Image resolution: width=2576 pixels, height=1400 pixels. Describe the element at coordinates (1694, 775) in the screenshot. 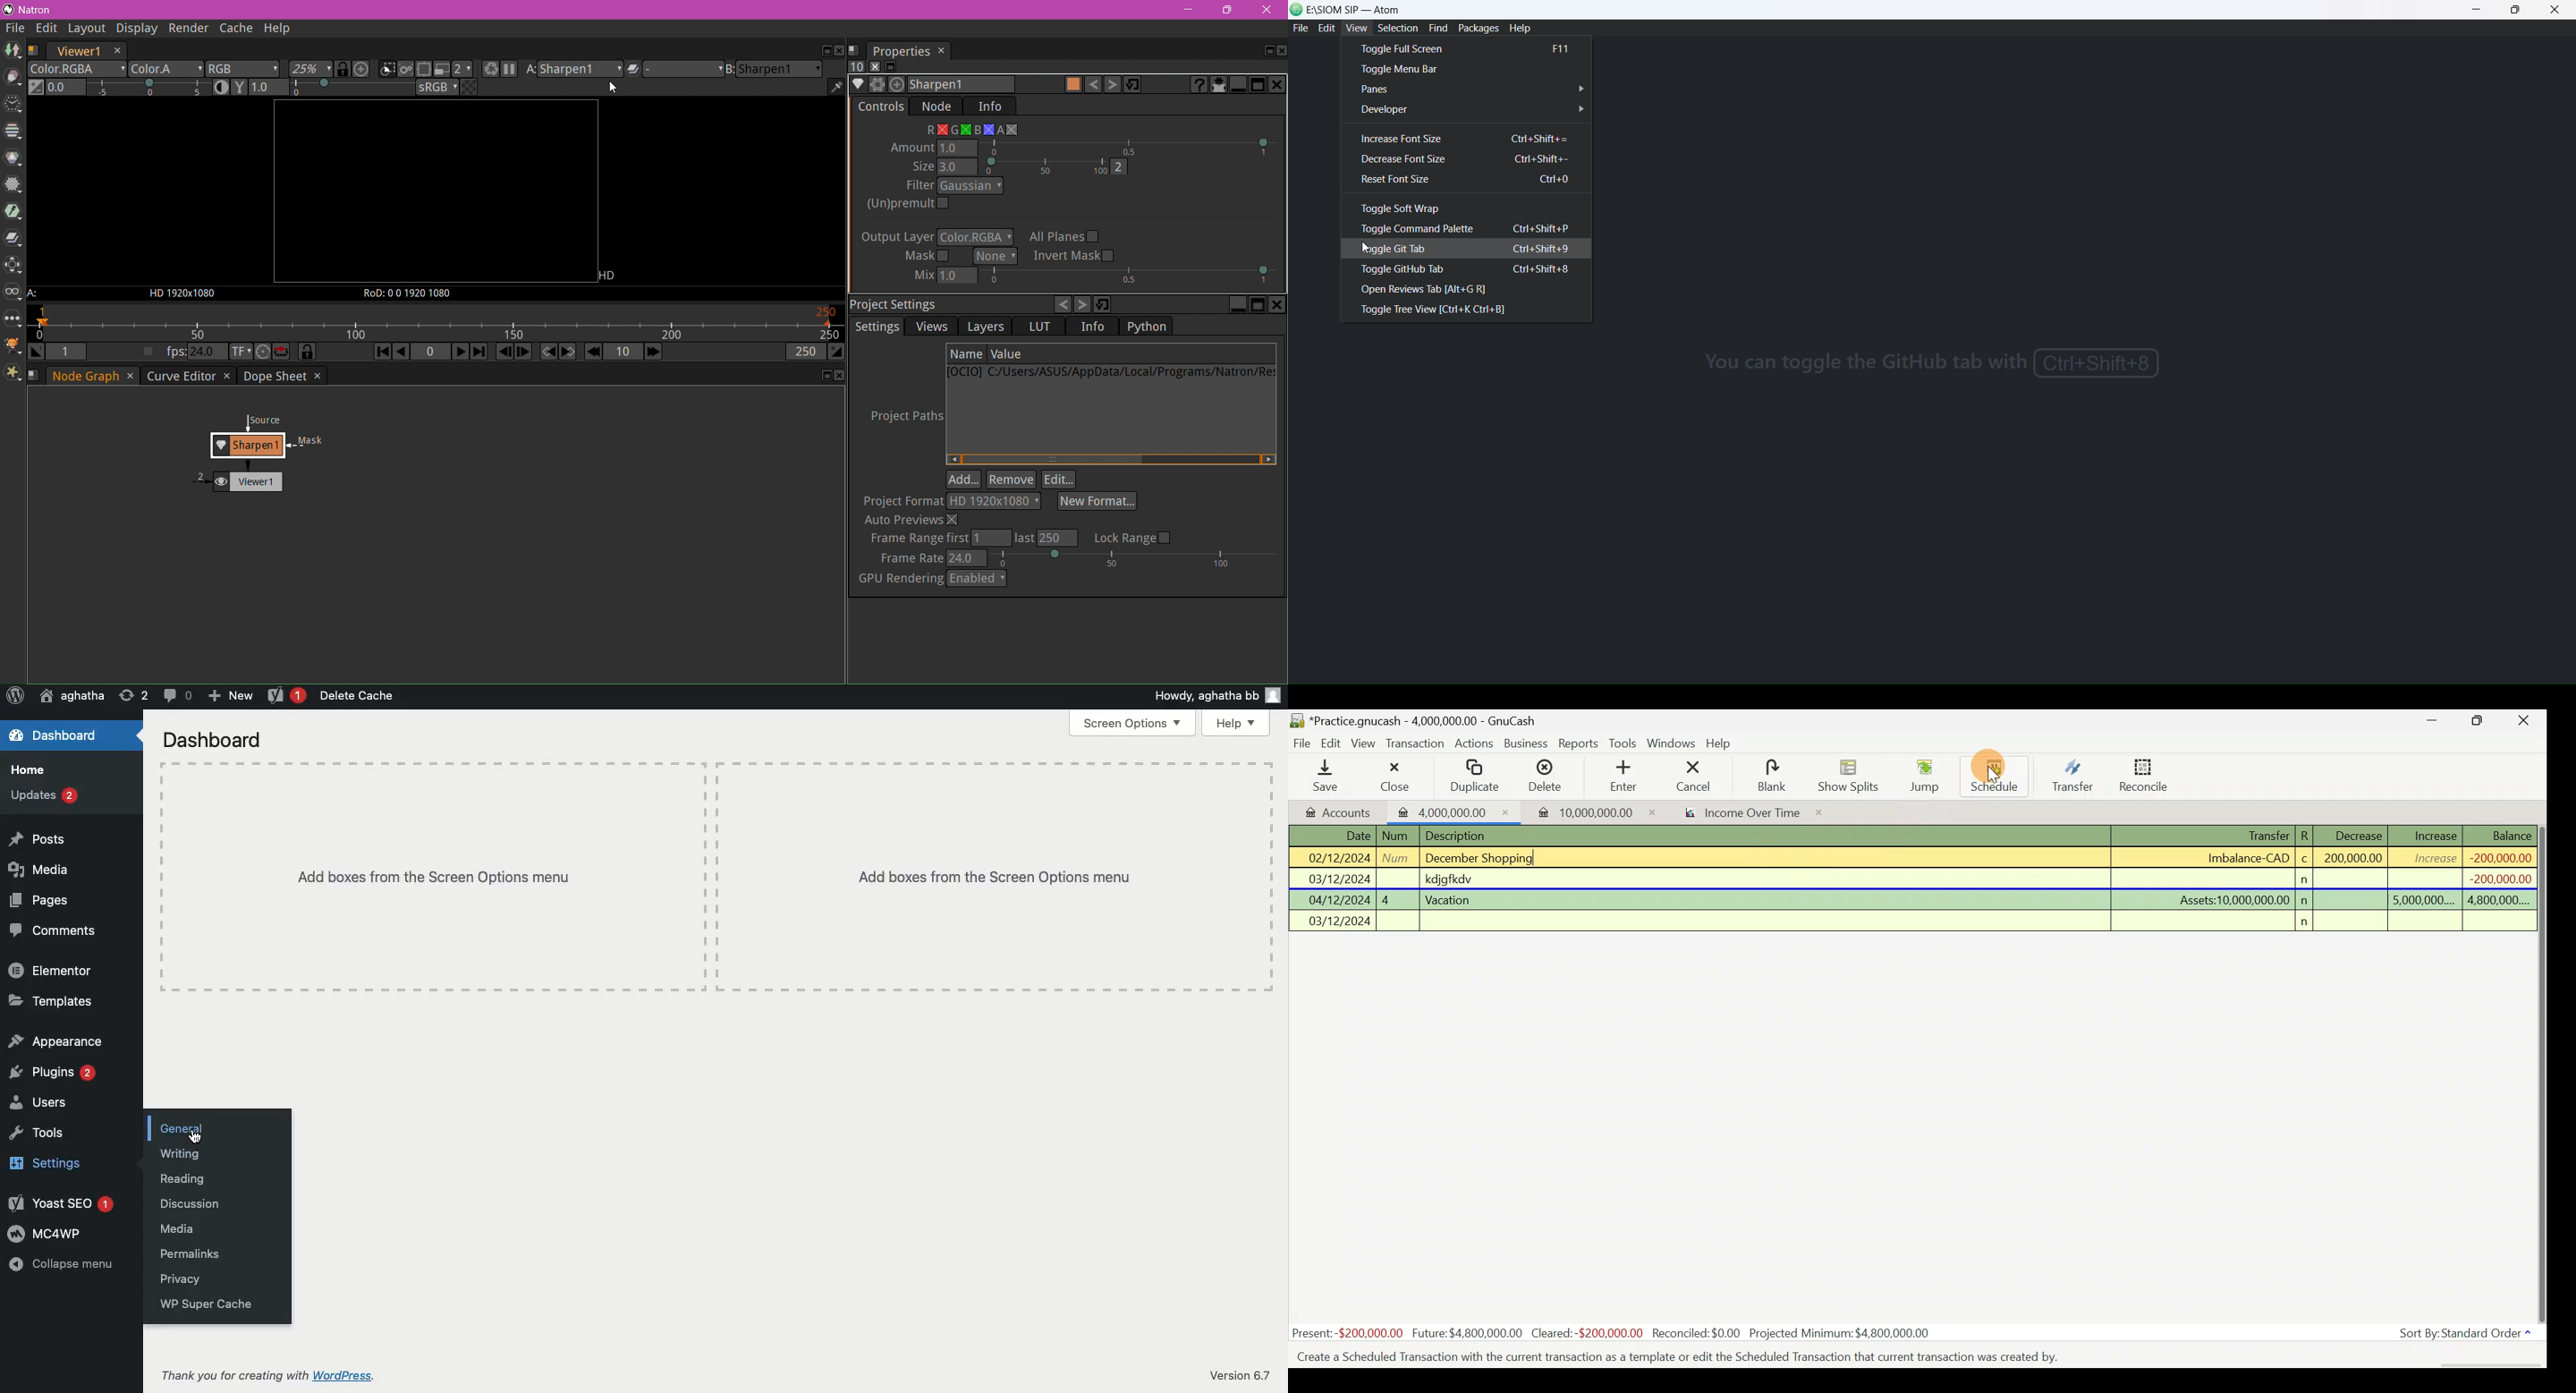

I see `Cancel` at that location.